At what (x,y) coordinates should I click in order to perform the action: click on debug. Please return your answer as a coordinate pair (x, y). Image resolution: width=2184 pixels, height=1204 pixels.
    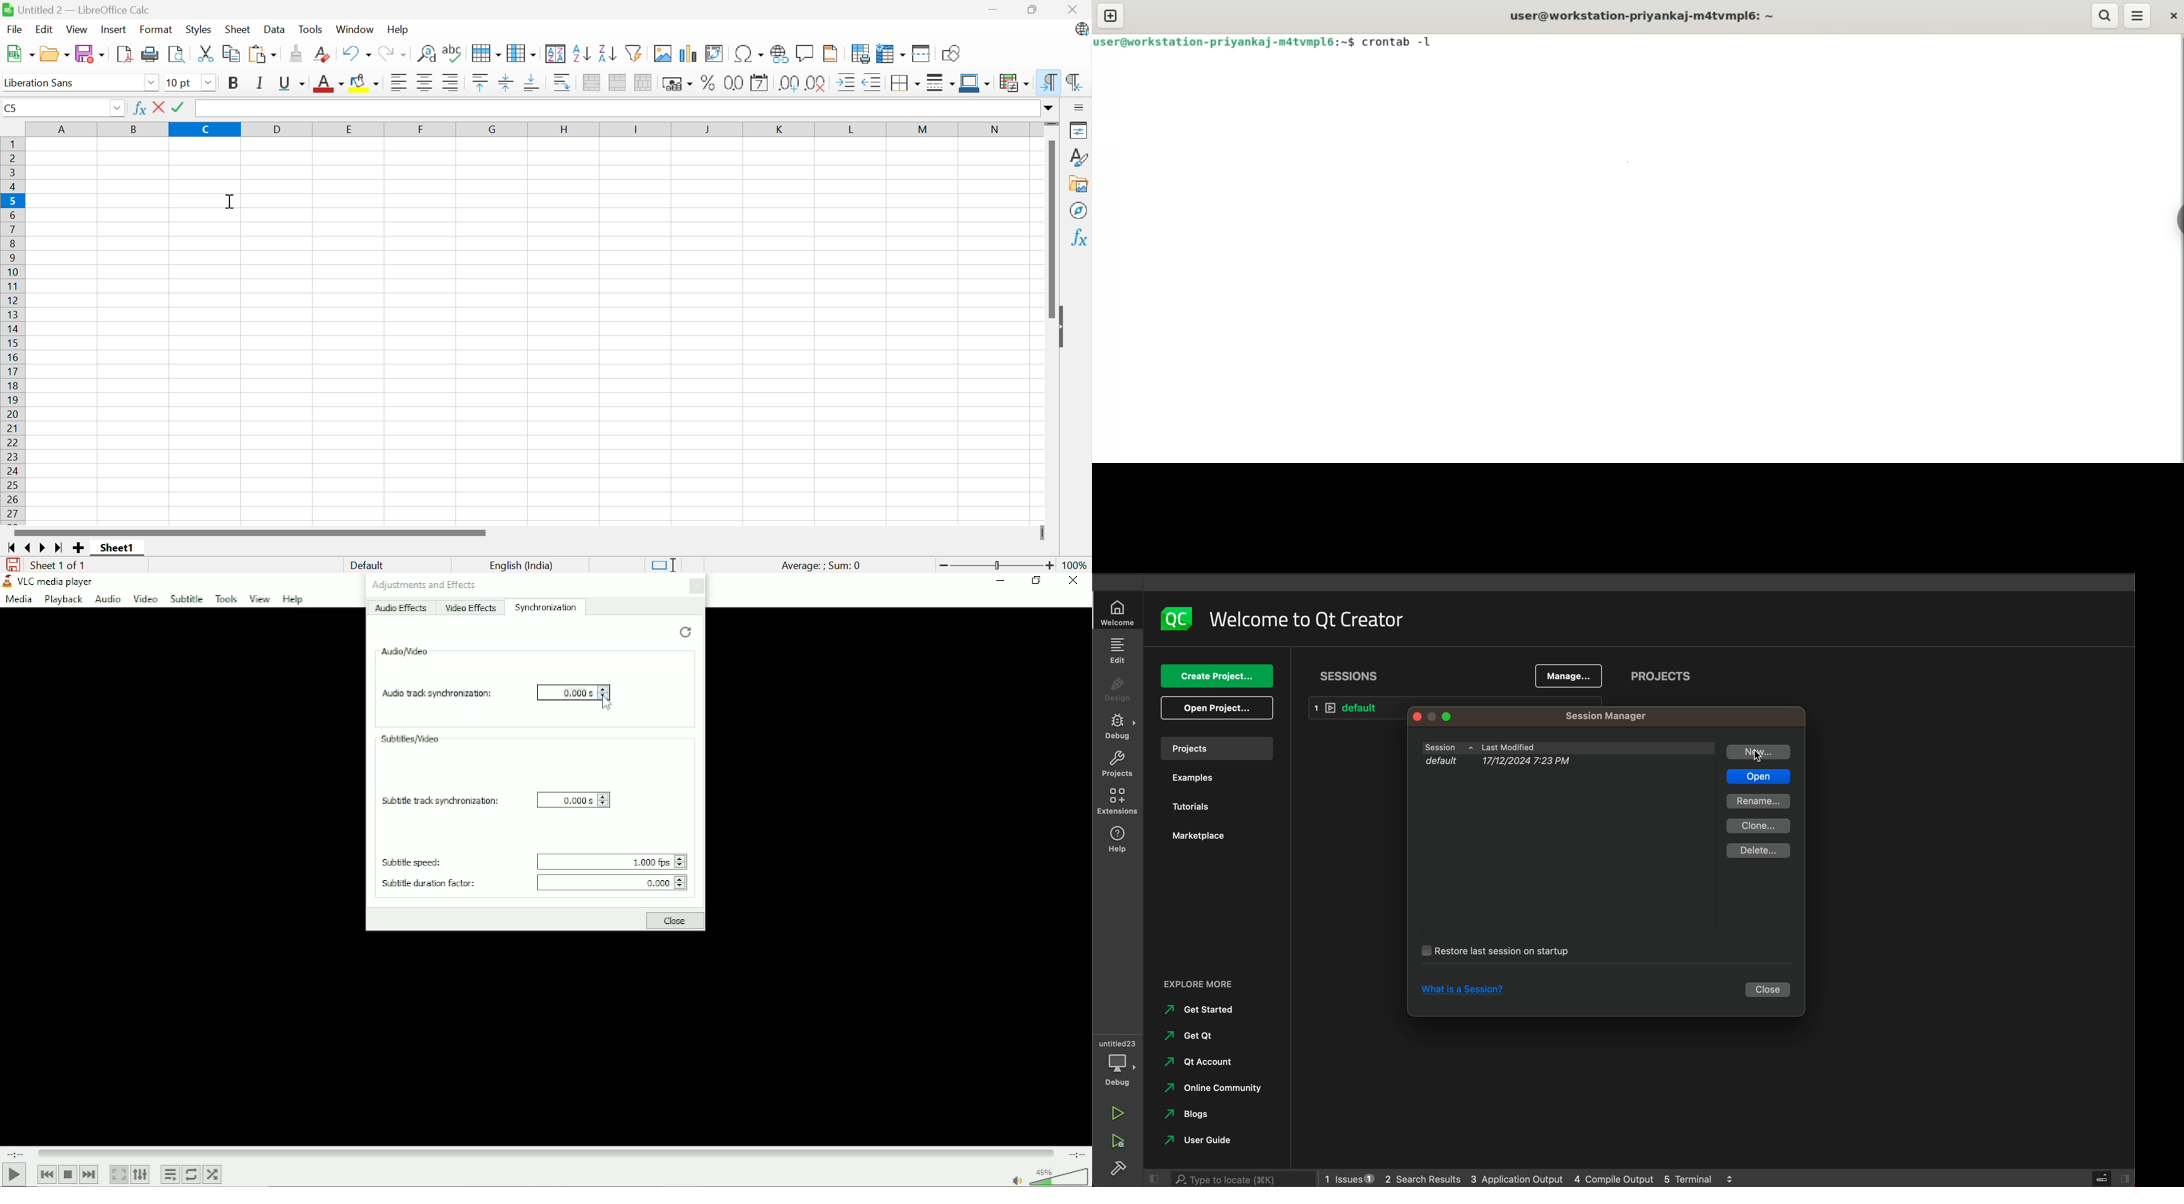
    Looking at the image, I should click on (1120, 727).